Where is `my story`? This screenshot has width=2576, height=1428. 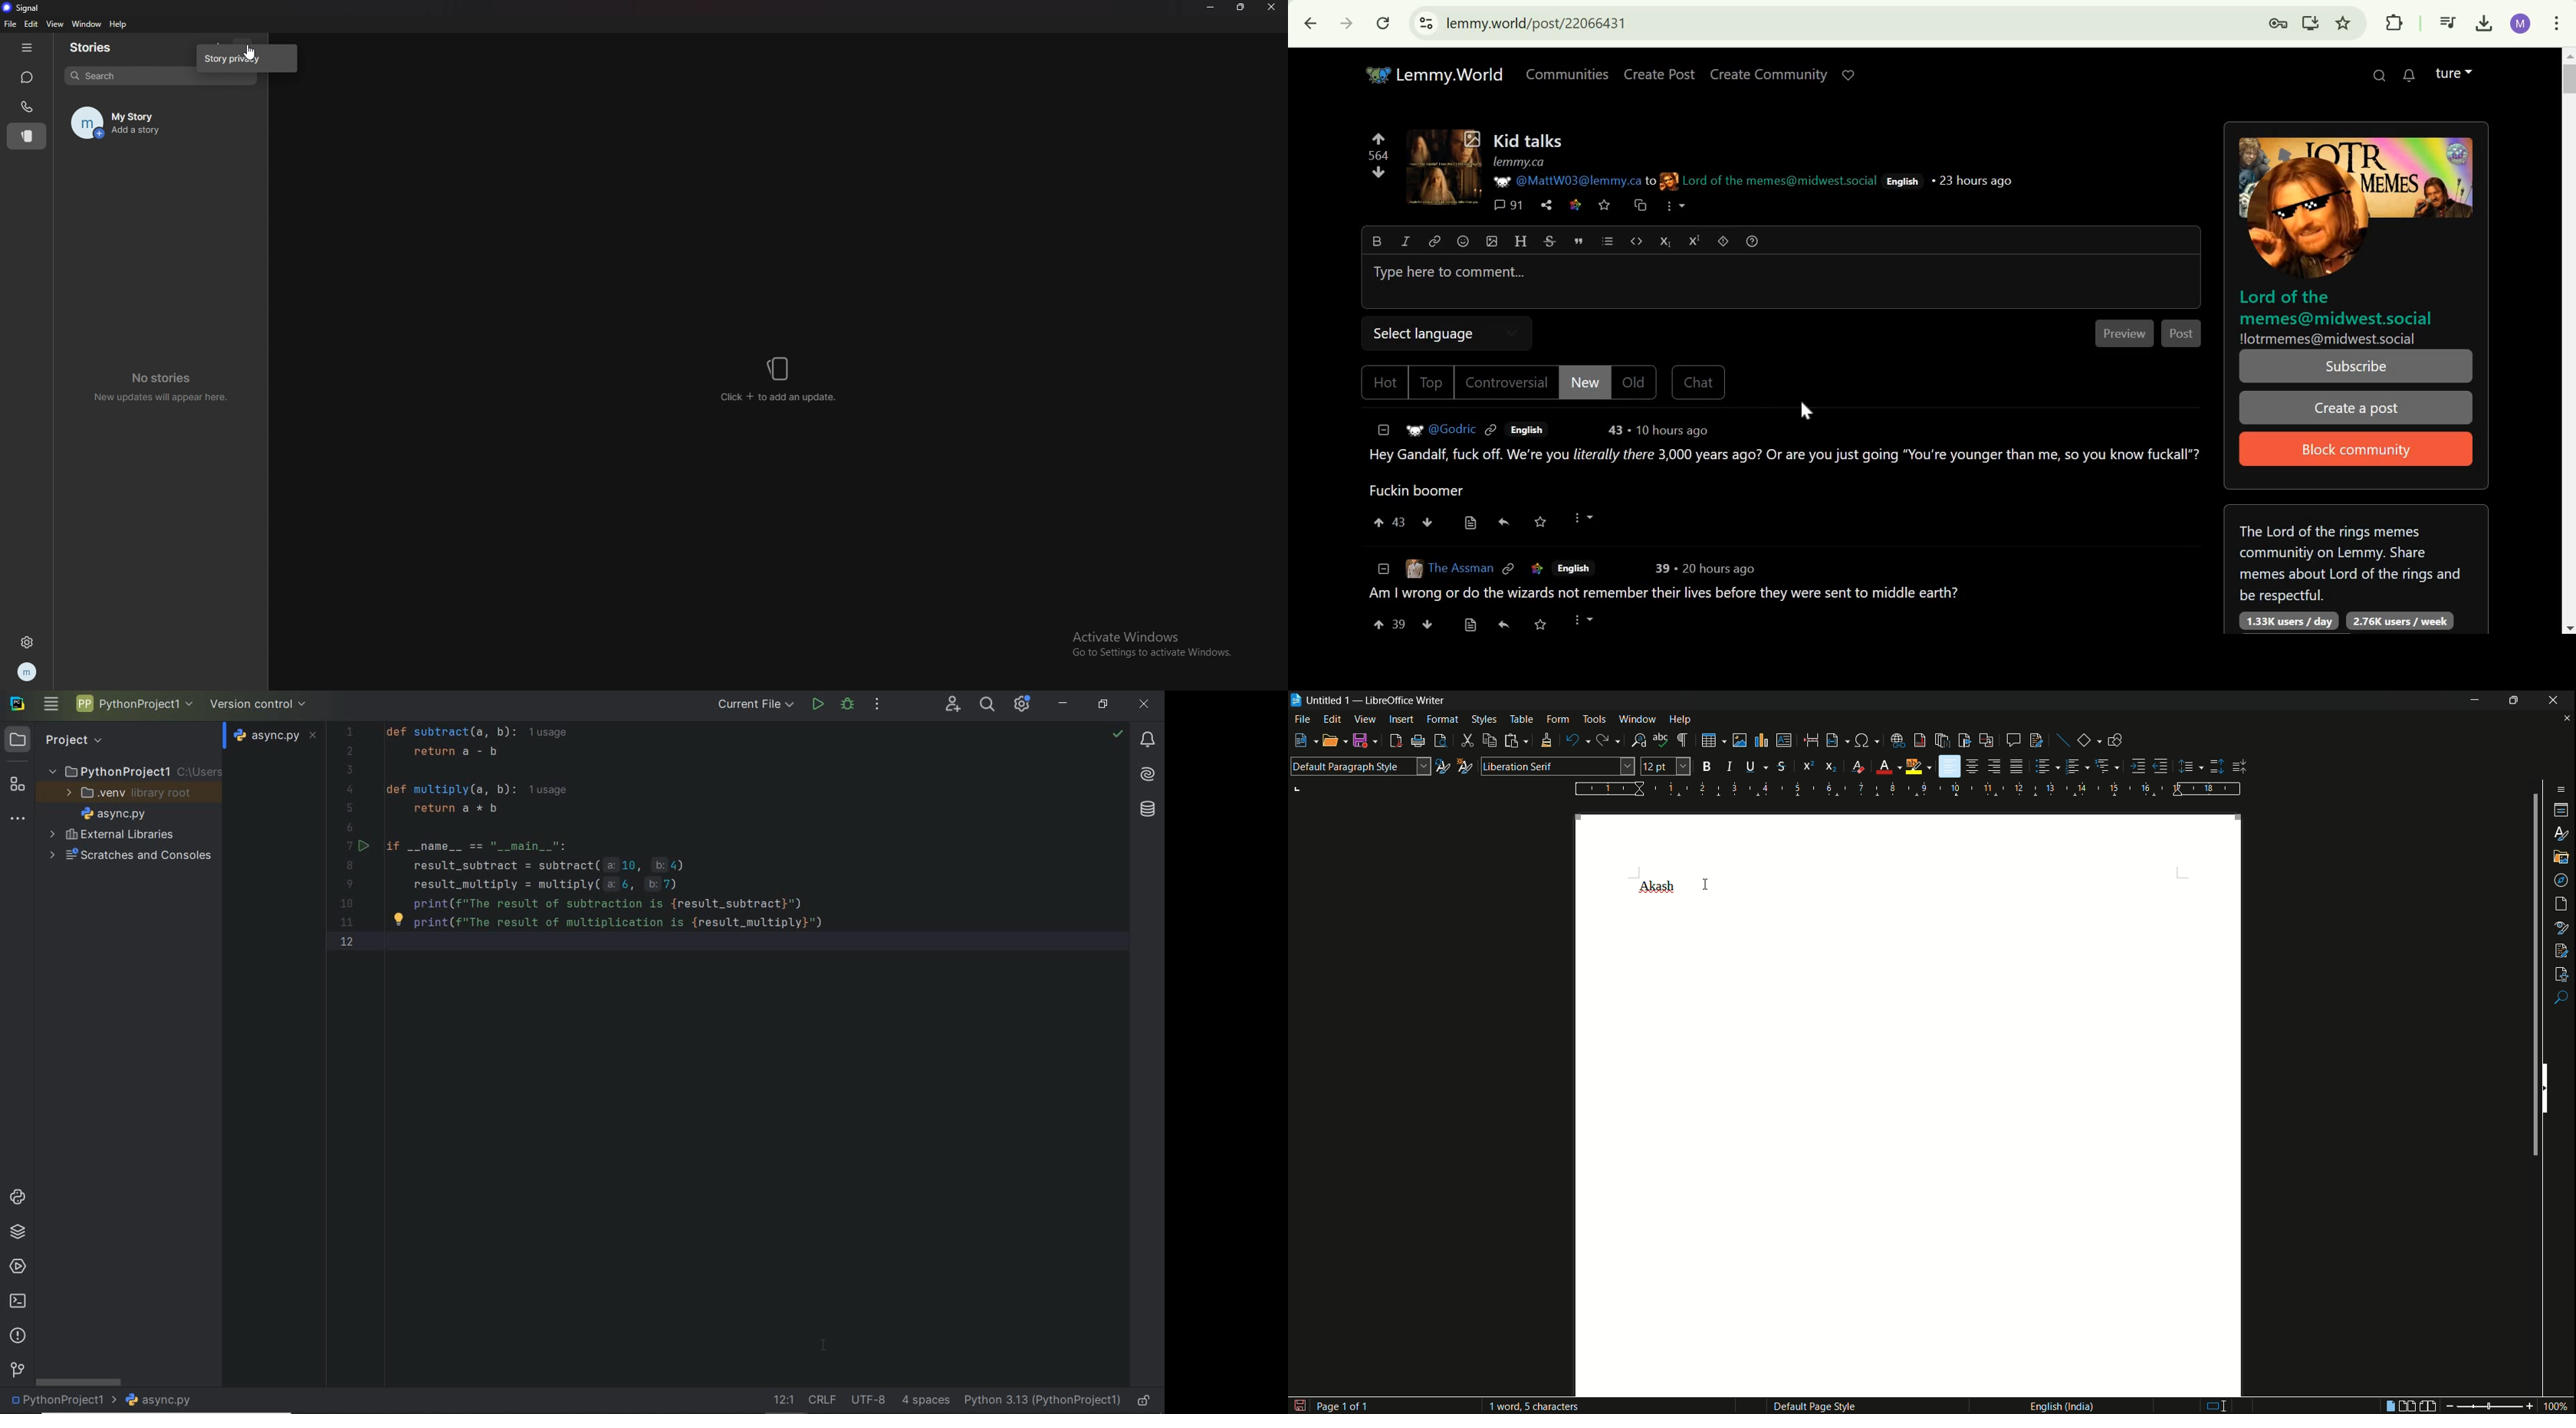 my story is located at coordinates (179, 113).